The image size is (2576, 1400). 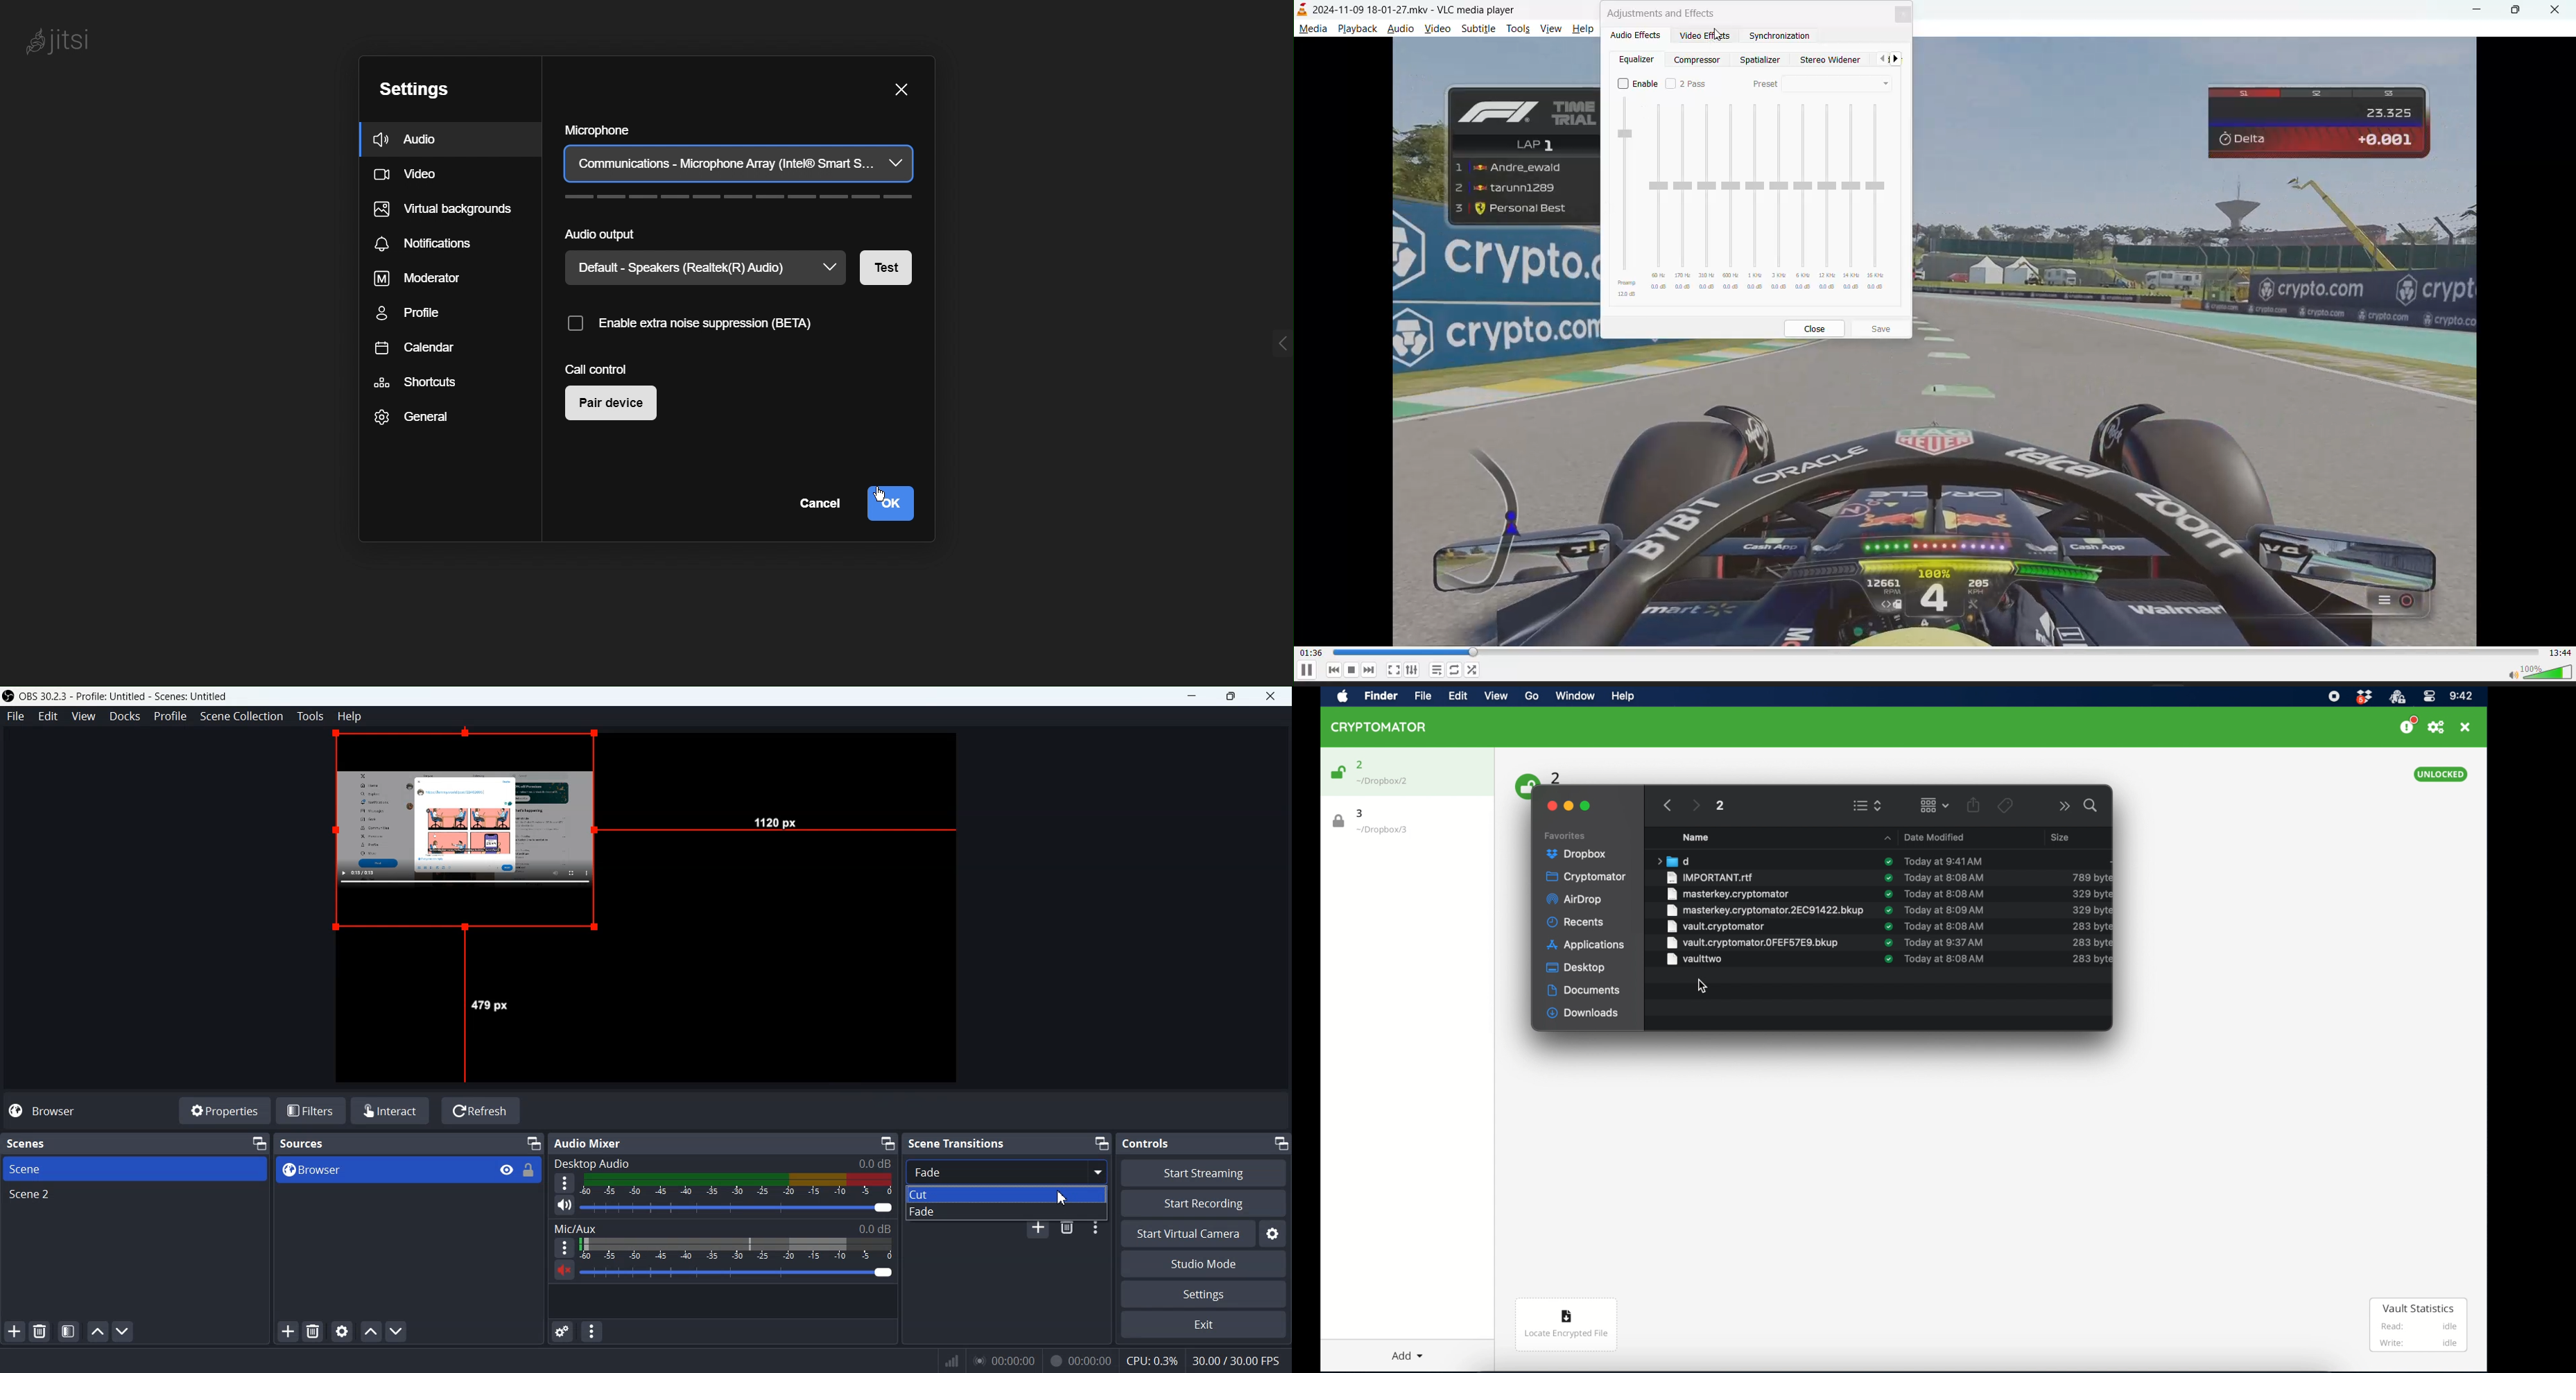 What do you see at coordinates (2517, 9) in the screenshot?
I see `maximize` at bounding box center [2517, 9].